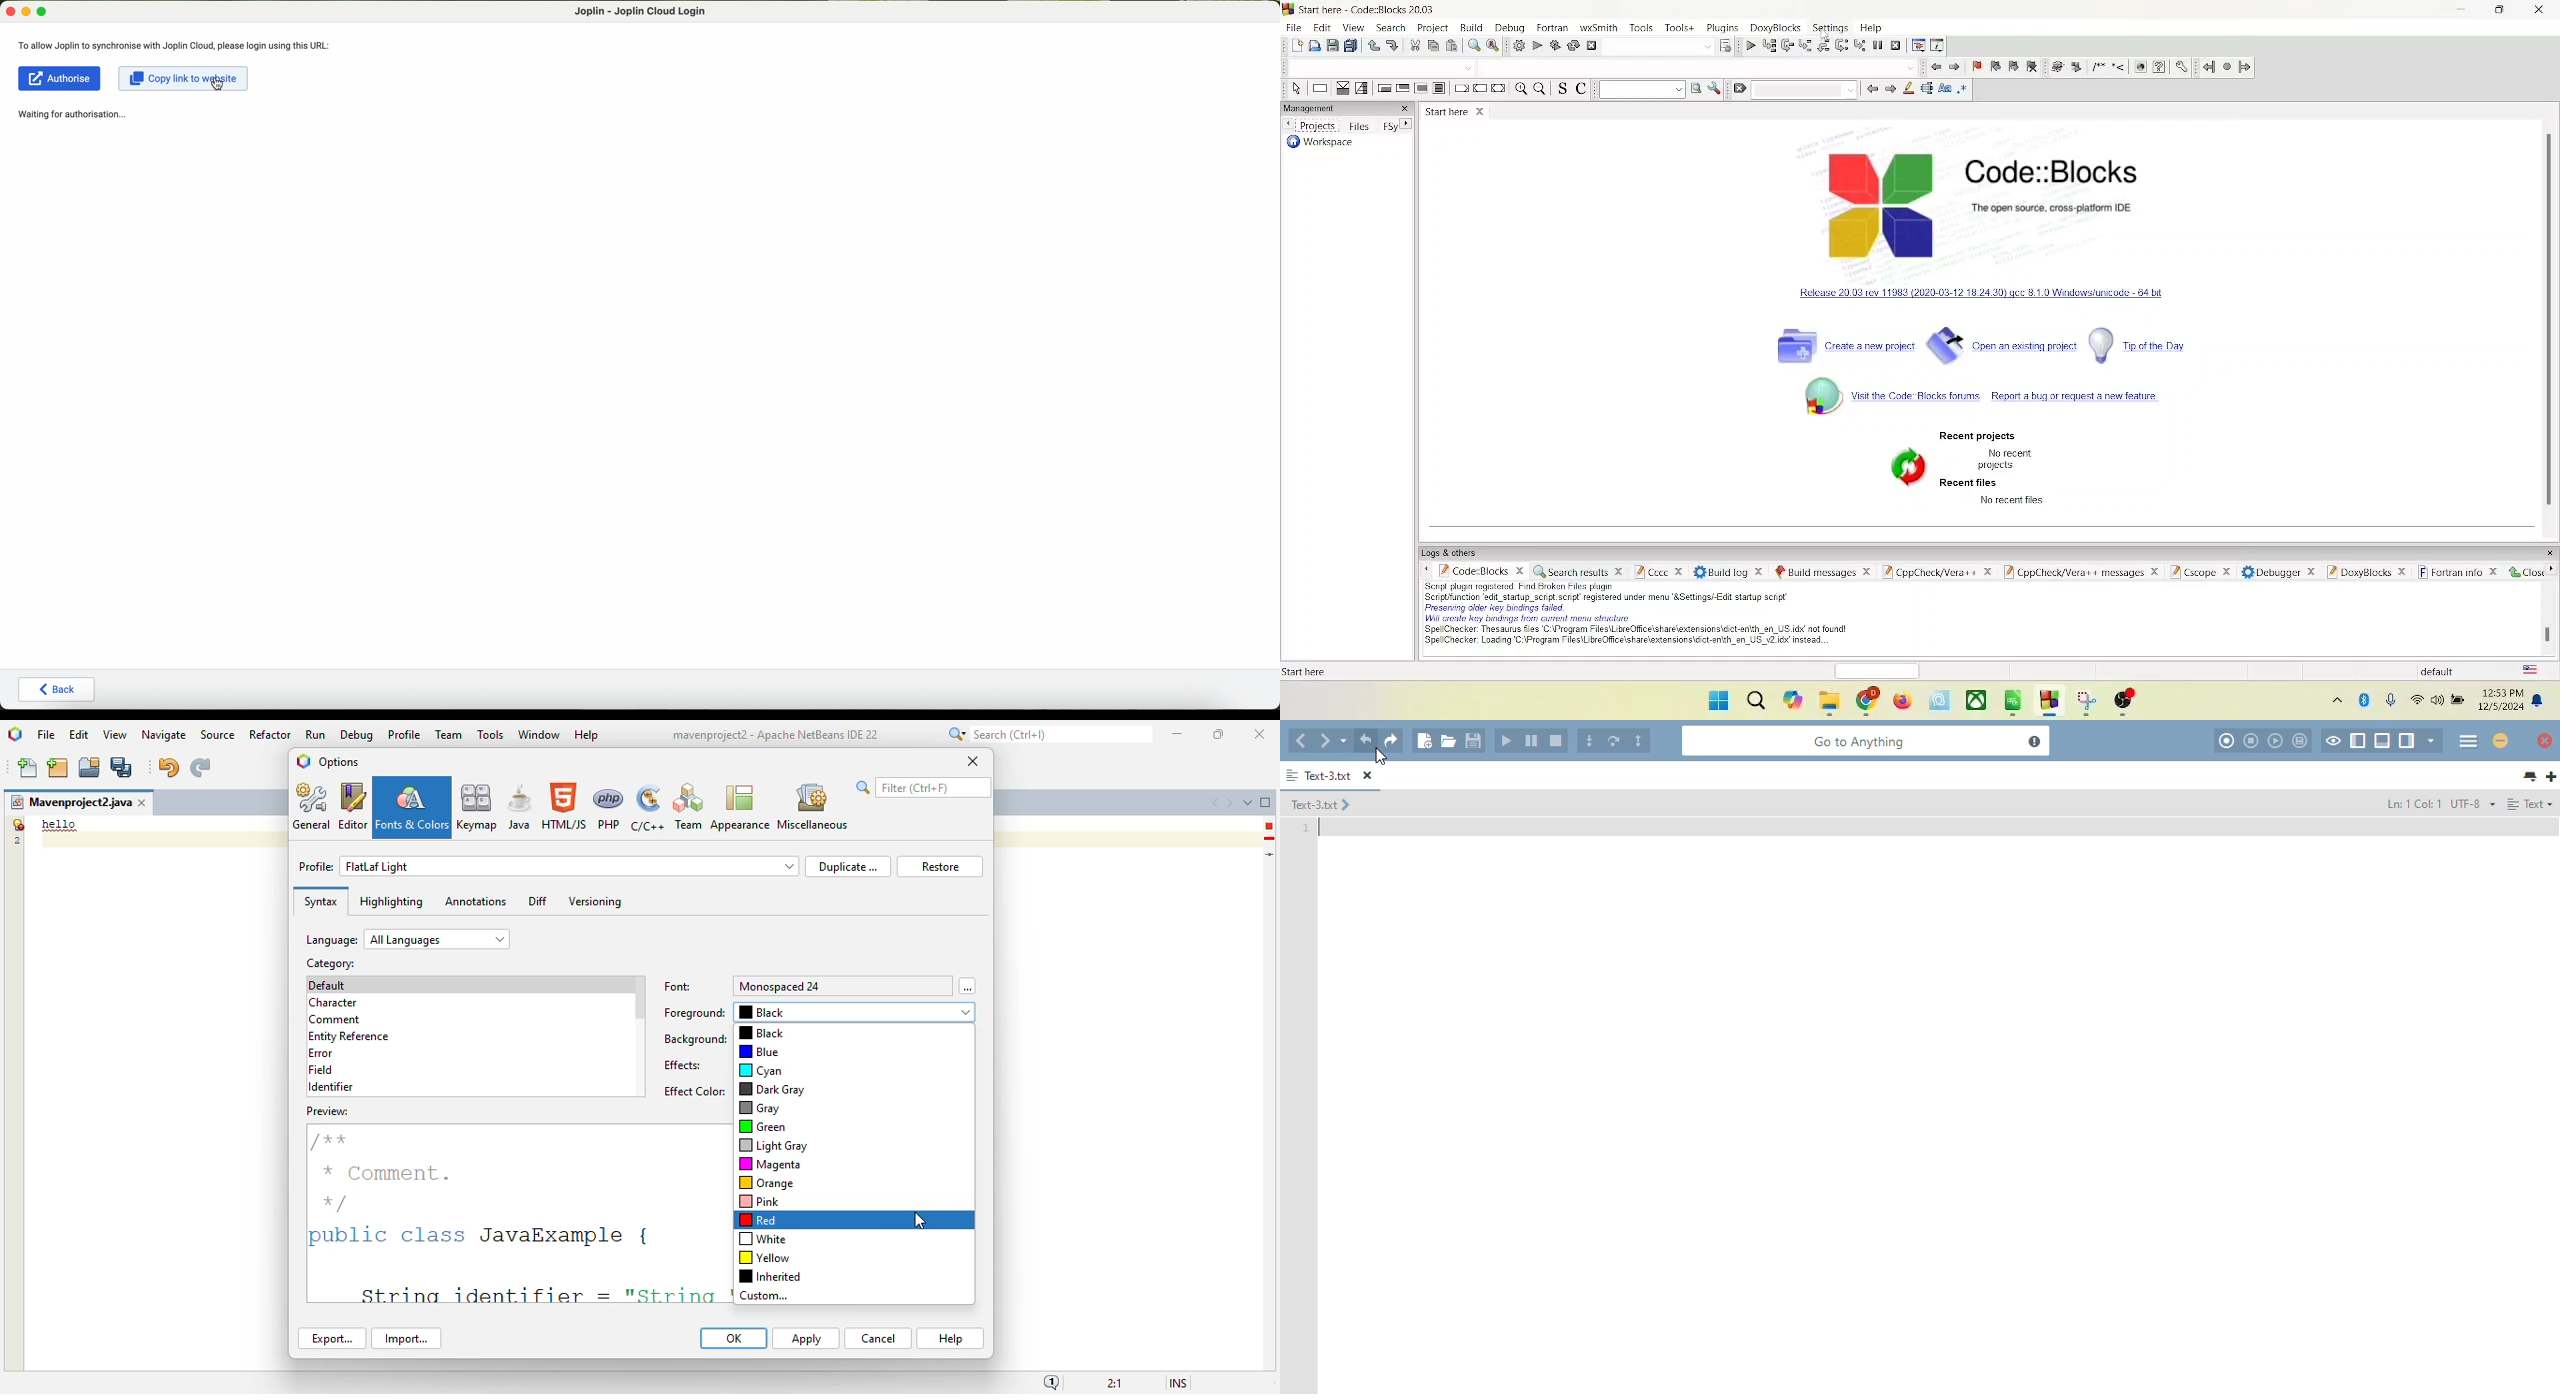 The image size is (2576, 1400). I want to click on click on copy link to website, so click(186, 79).